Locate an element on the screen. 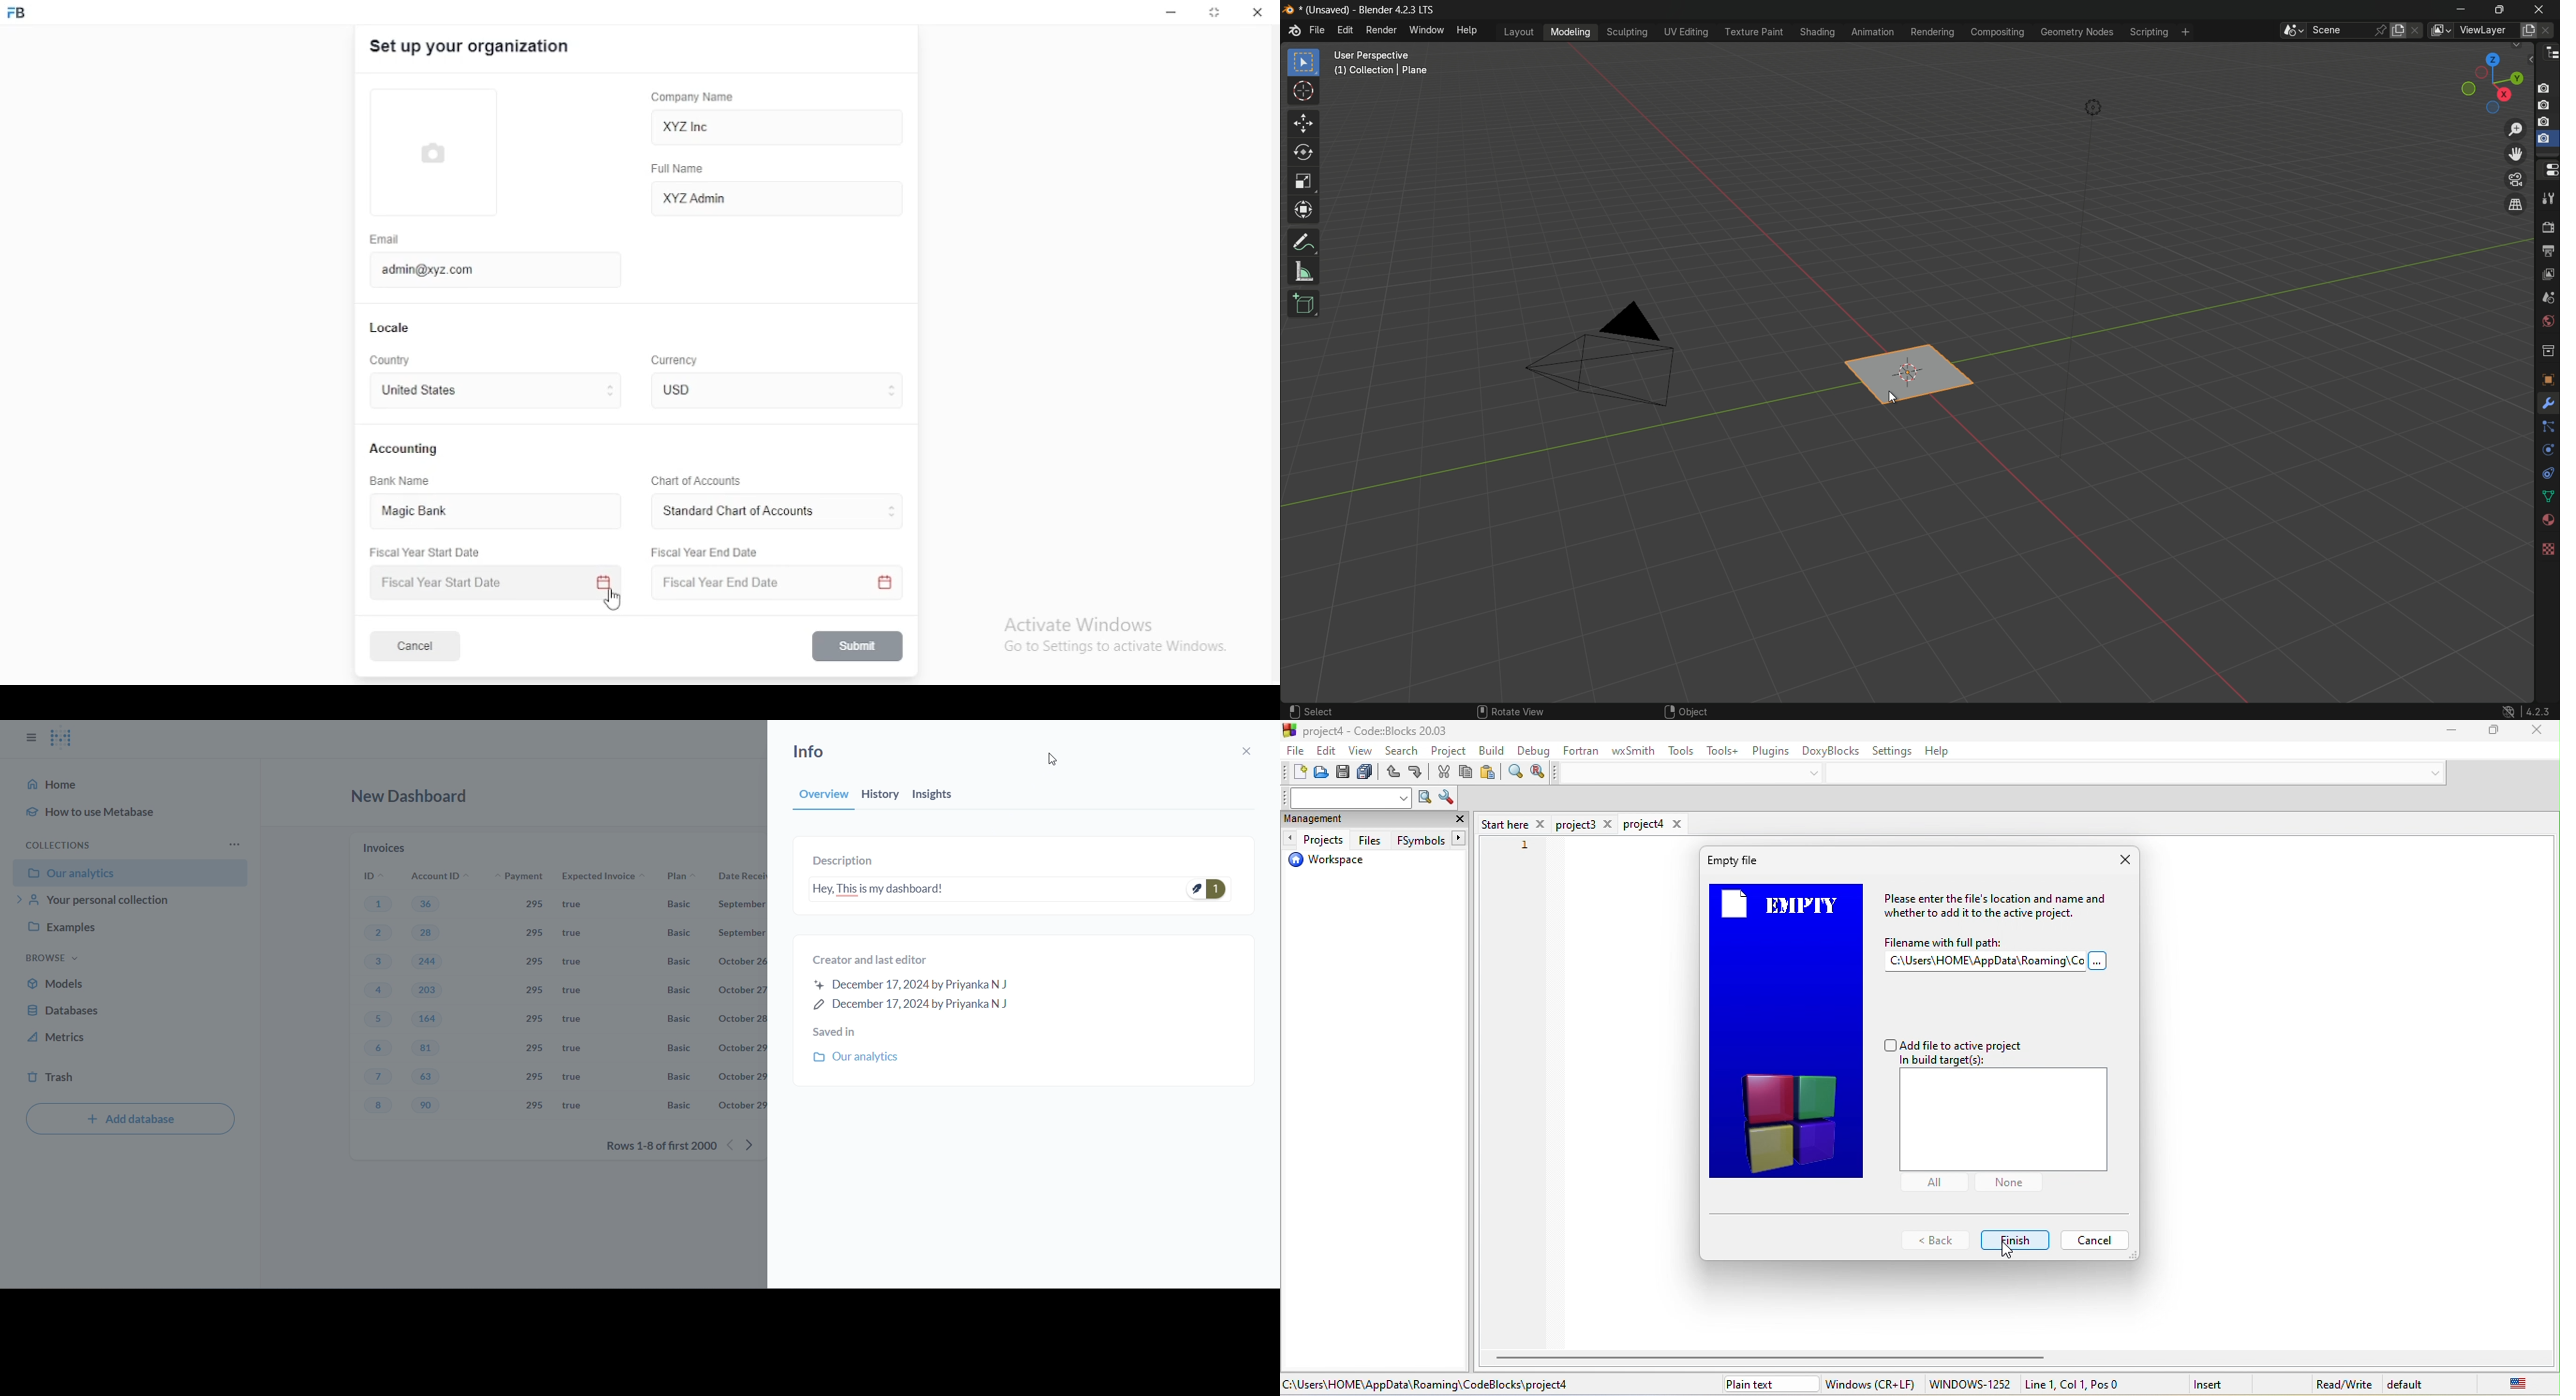  new is located at coordinates (1294, 773).